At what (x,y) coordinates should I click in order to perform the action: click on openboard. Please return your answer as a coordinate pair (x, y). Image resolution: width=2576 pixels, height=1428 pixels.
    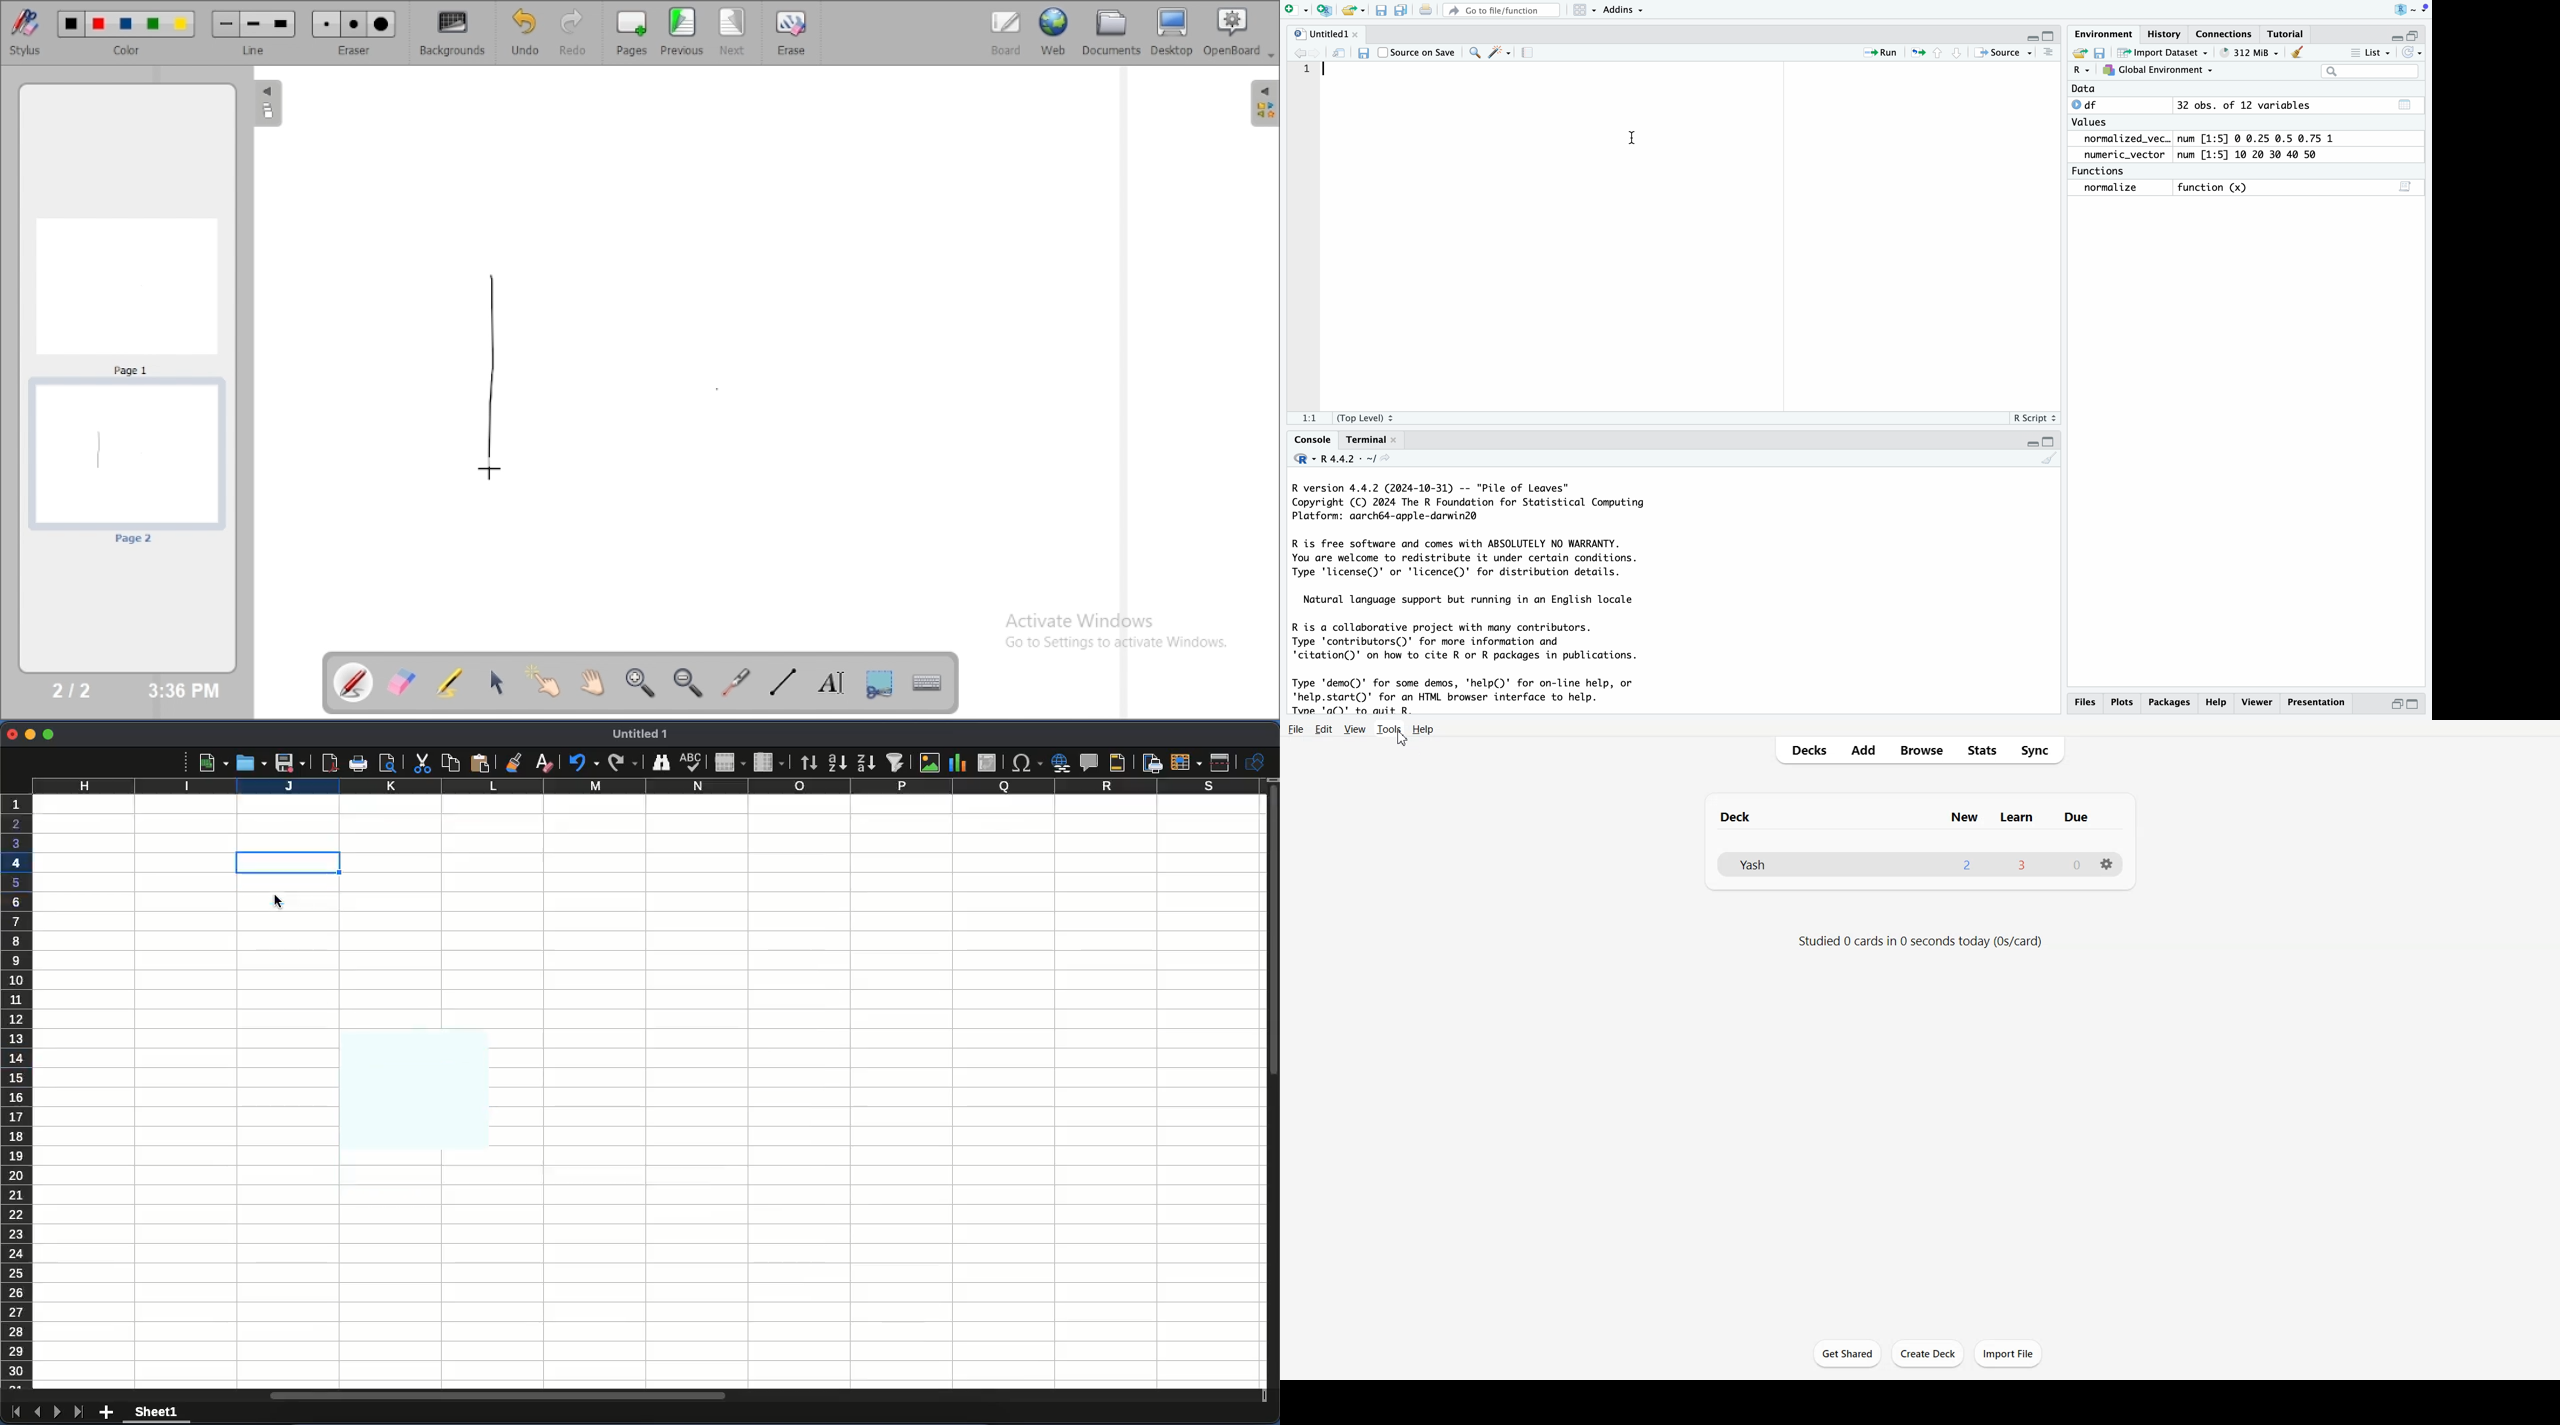
    Looking at the image, I should click on (1239, 33).